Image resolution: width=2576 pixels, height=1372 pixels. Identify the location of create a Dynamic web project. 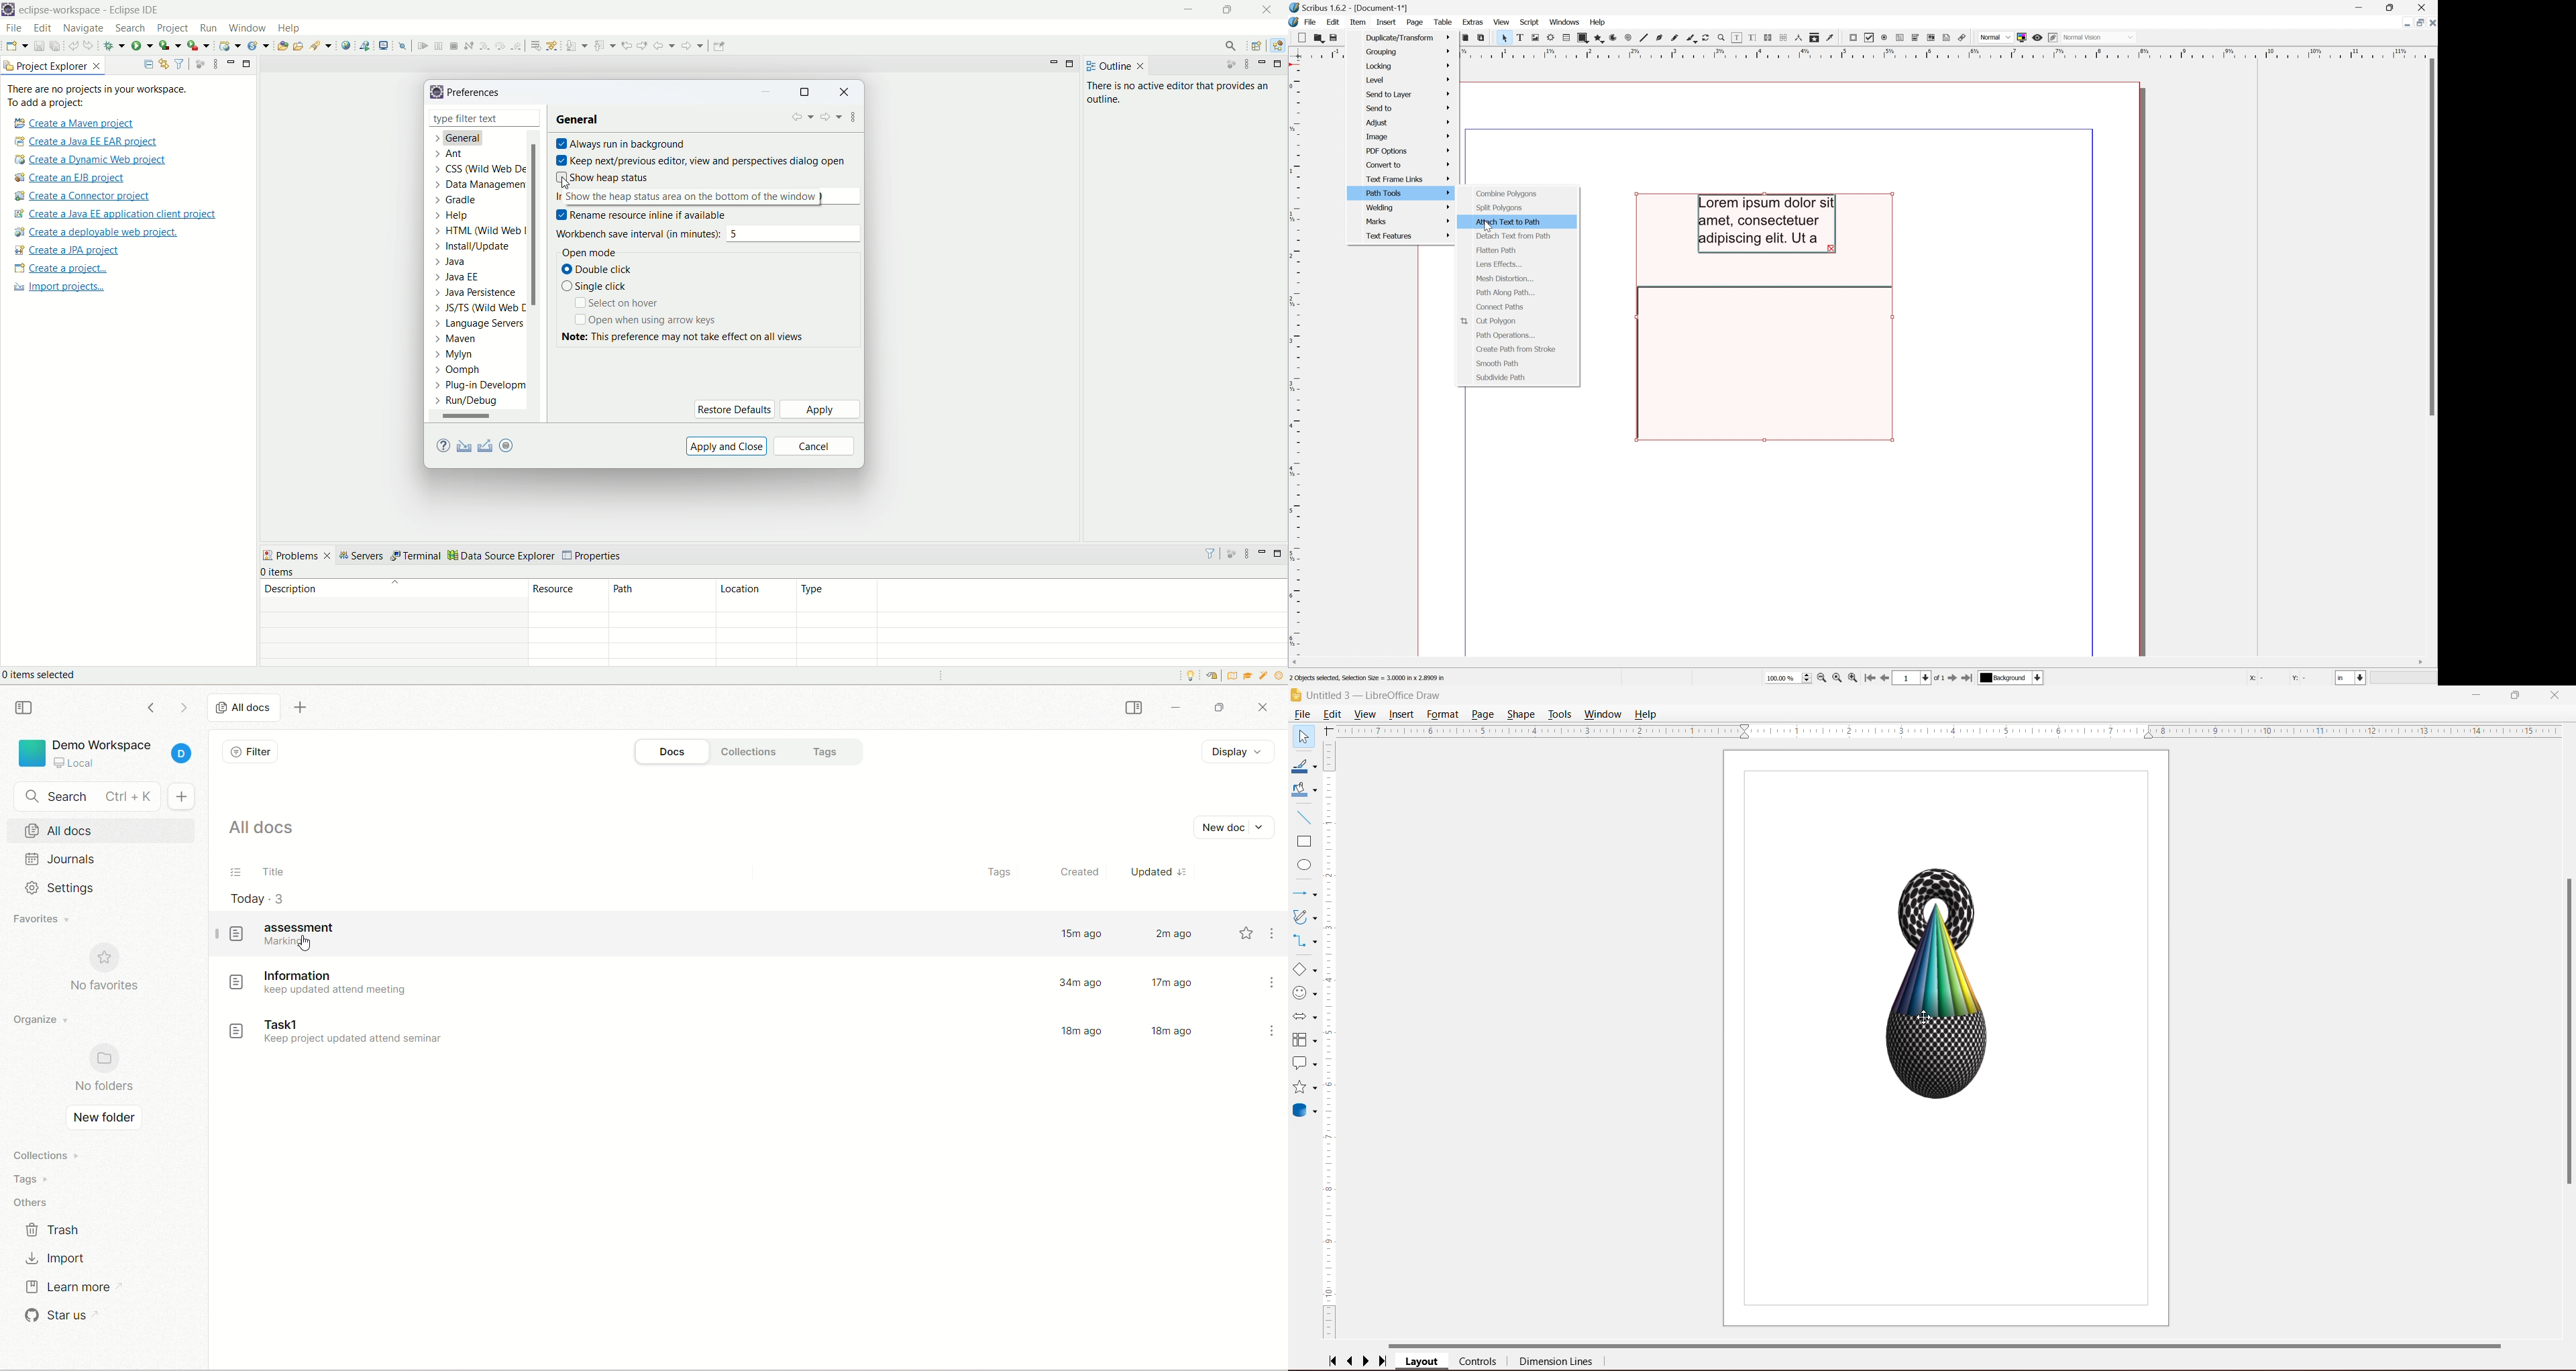
(91, 160).